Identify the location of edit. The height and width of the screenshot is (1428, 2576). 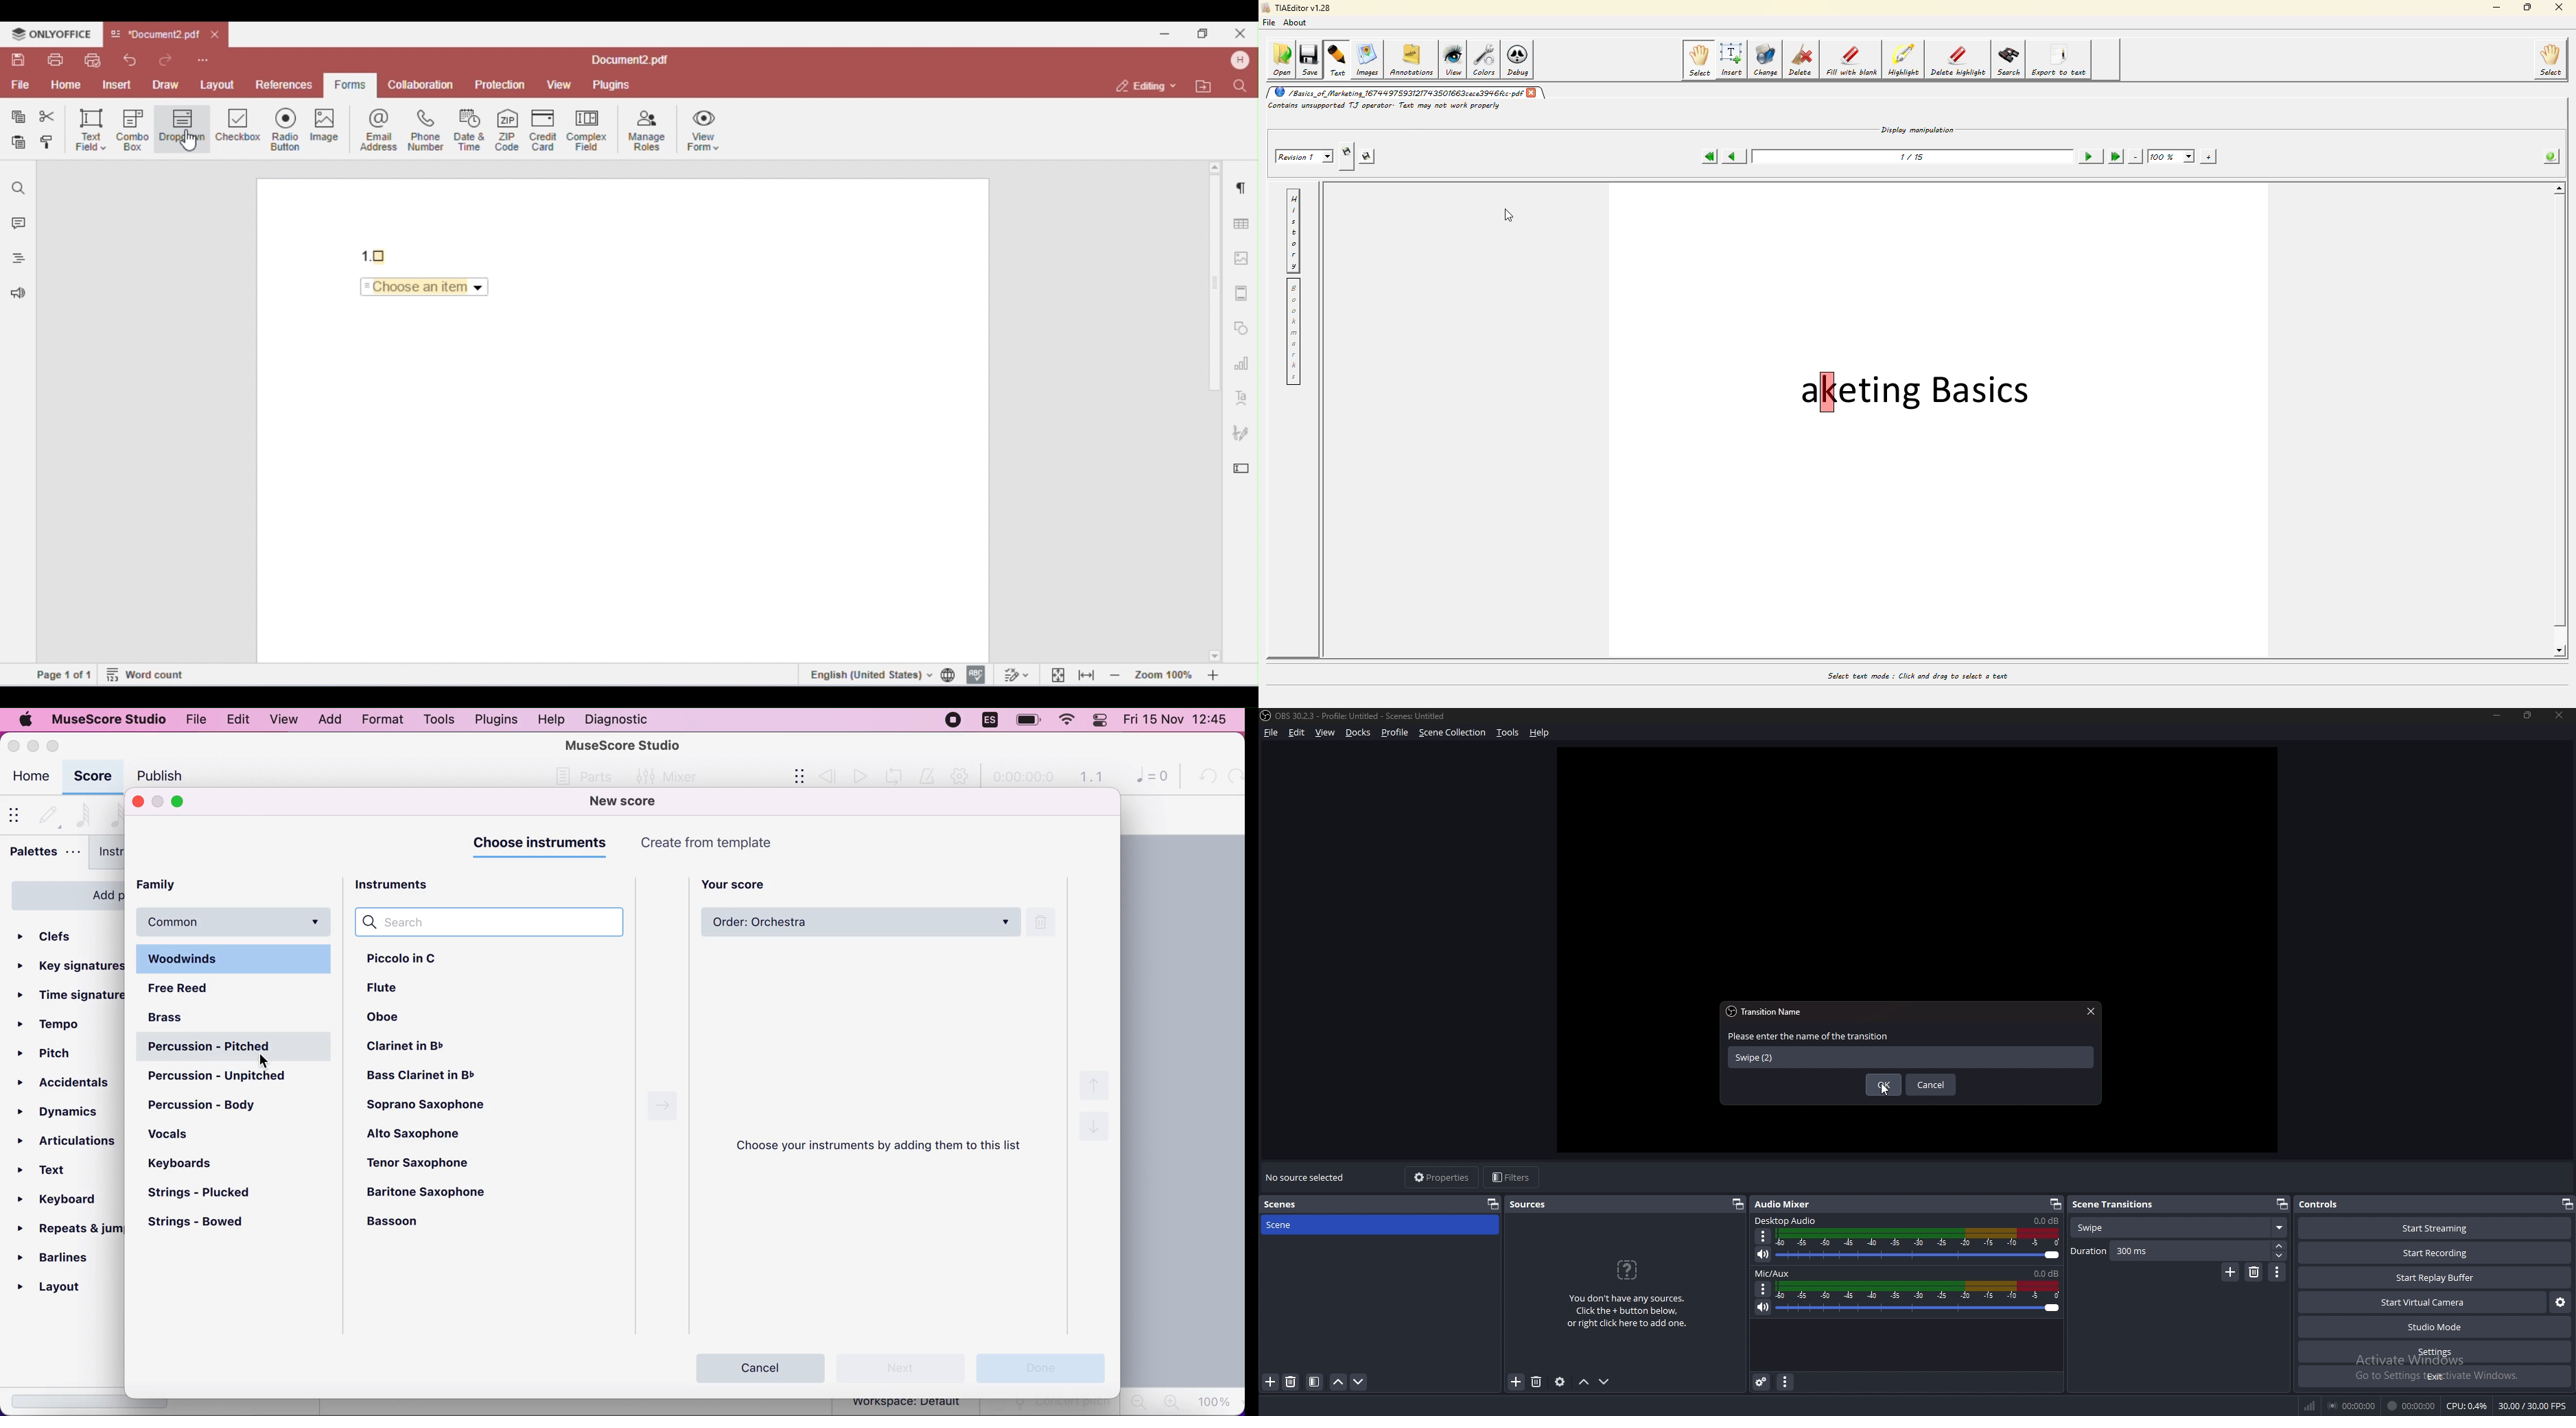
(236, 718).